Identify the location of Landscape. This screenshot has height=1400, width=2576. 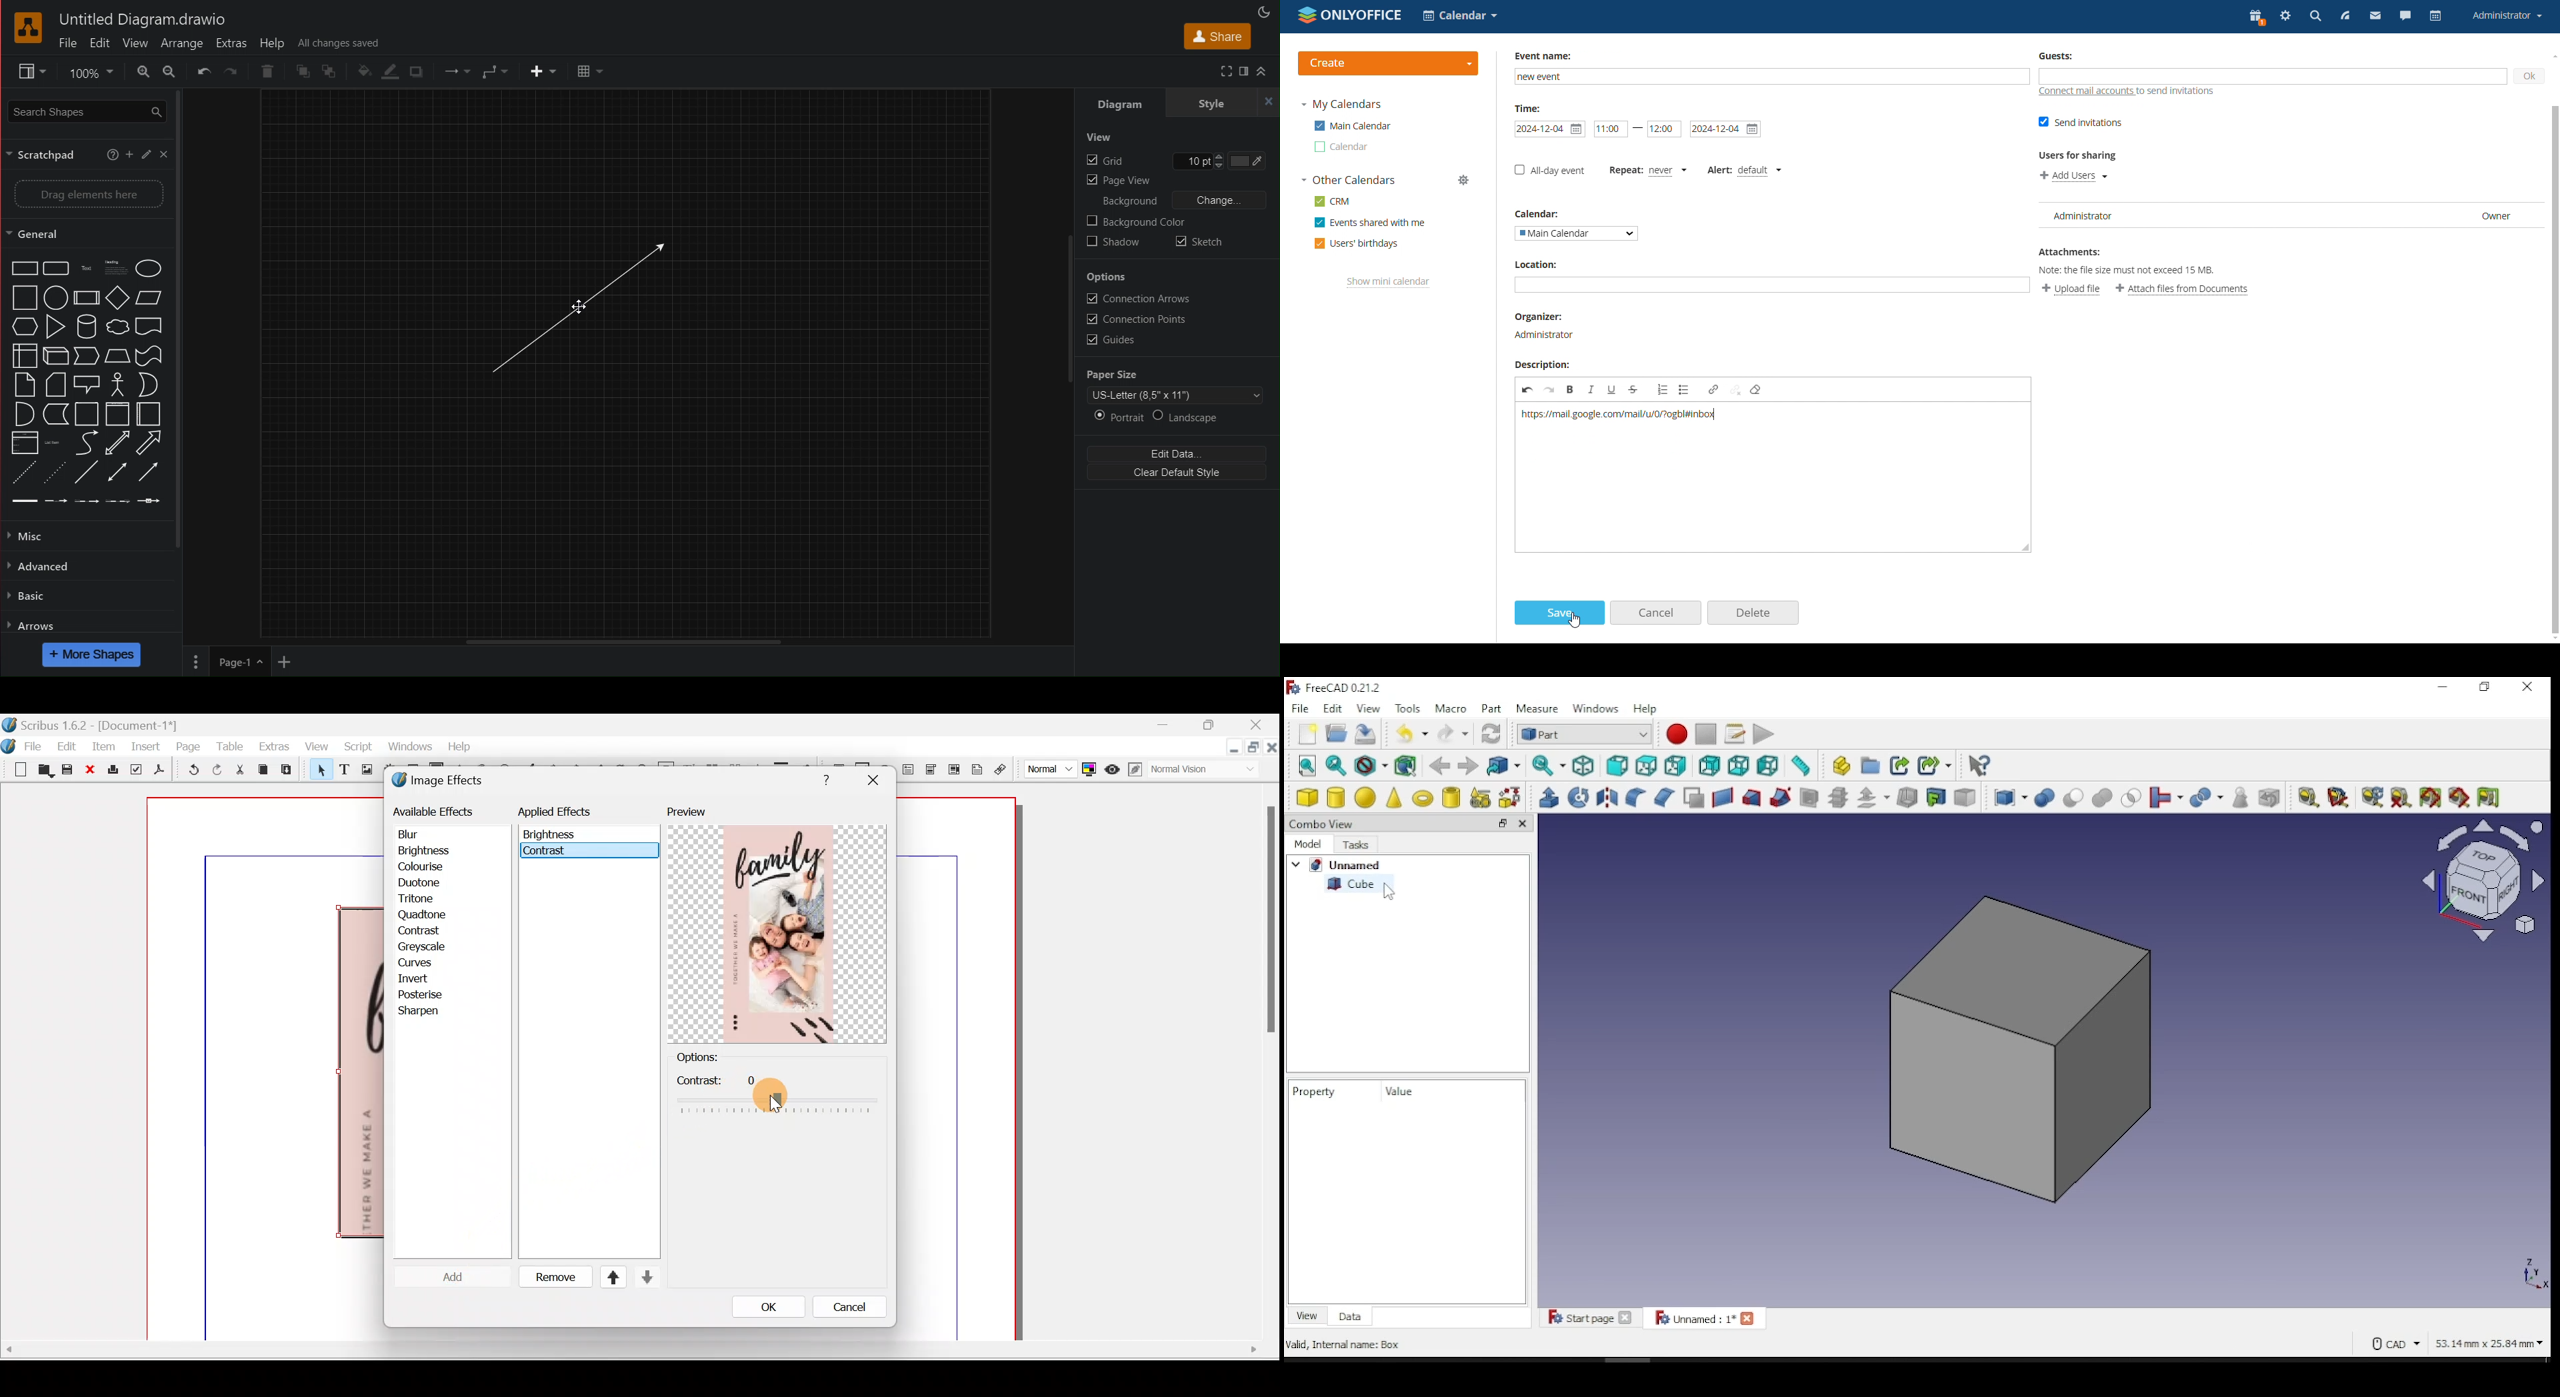
(1188, 418).